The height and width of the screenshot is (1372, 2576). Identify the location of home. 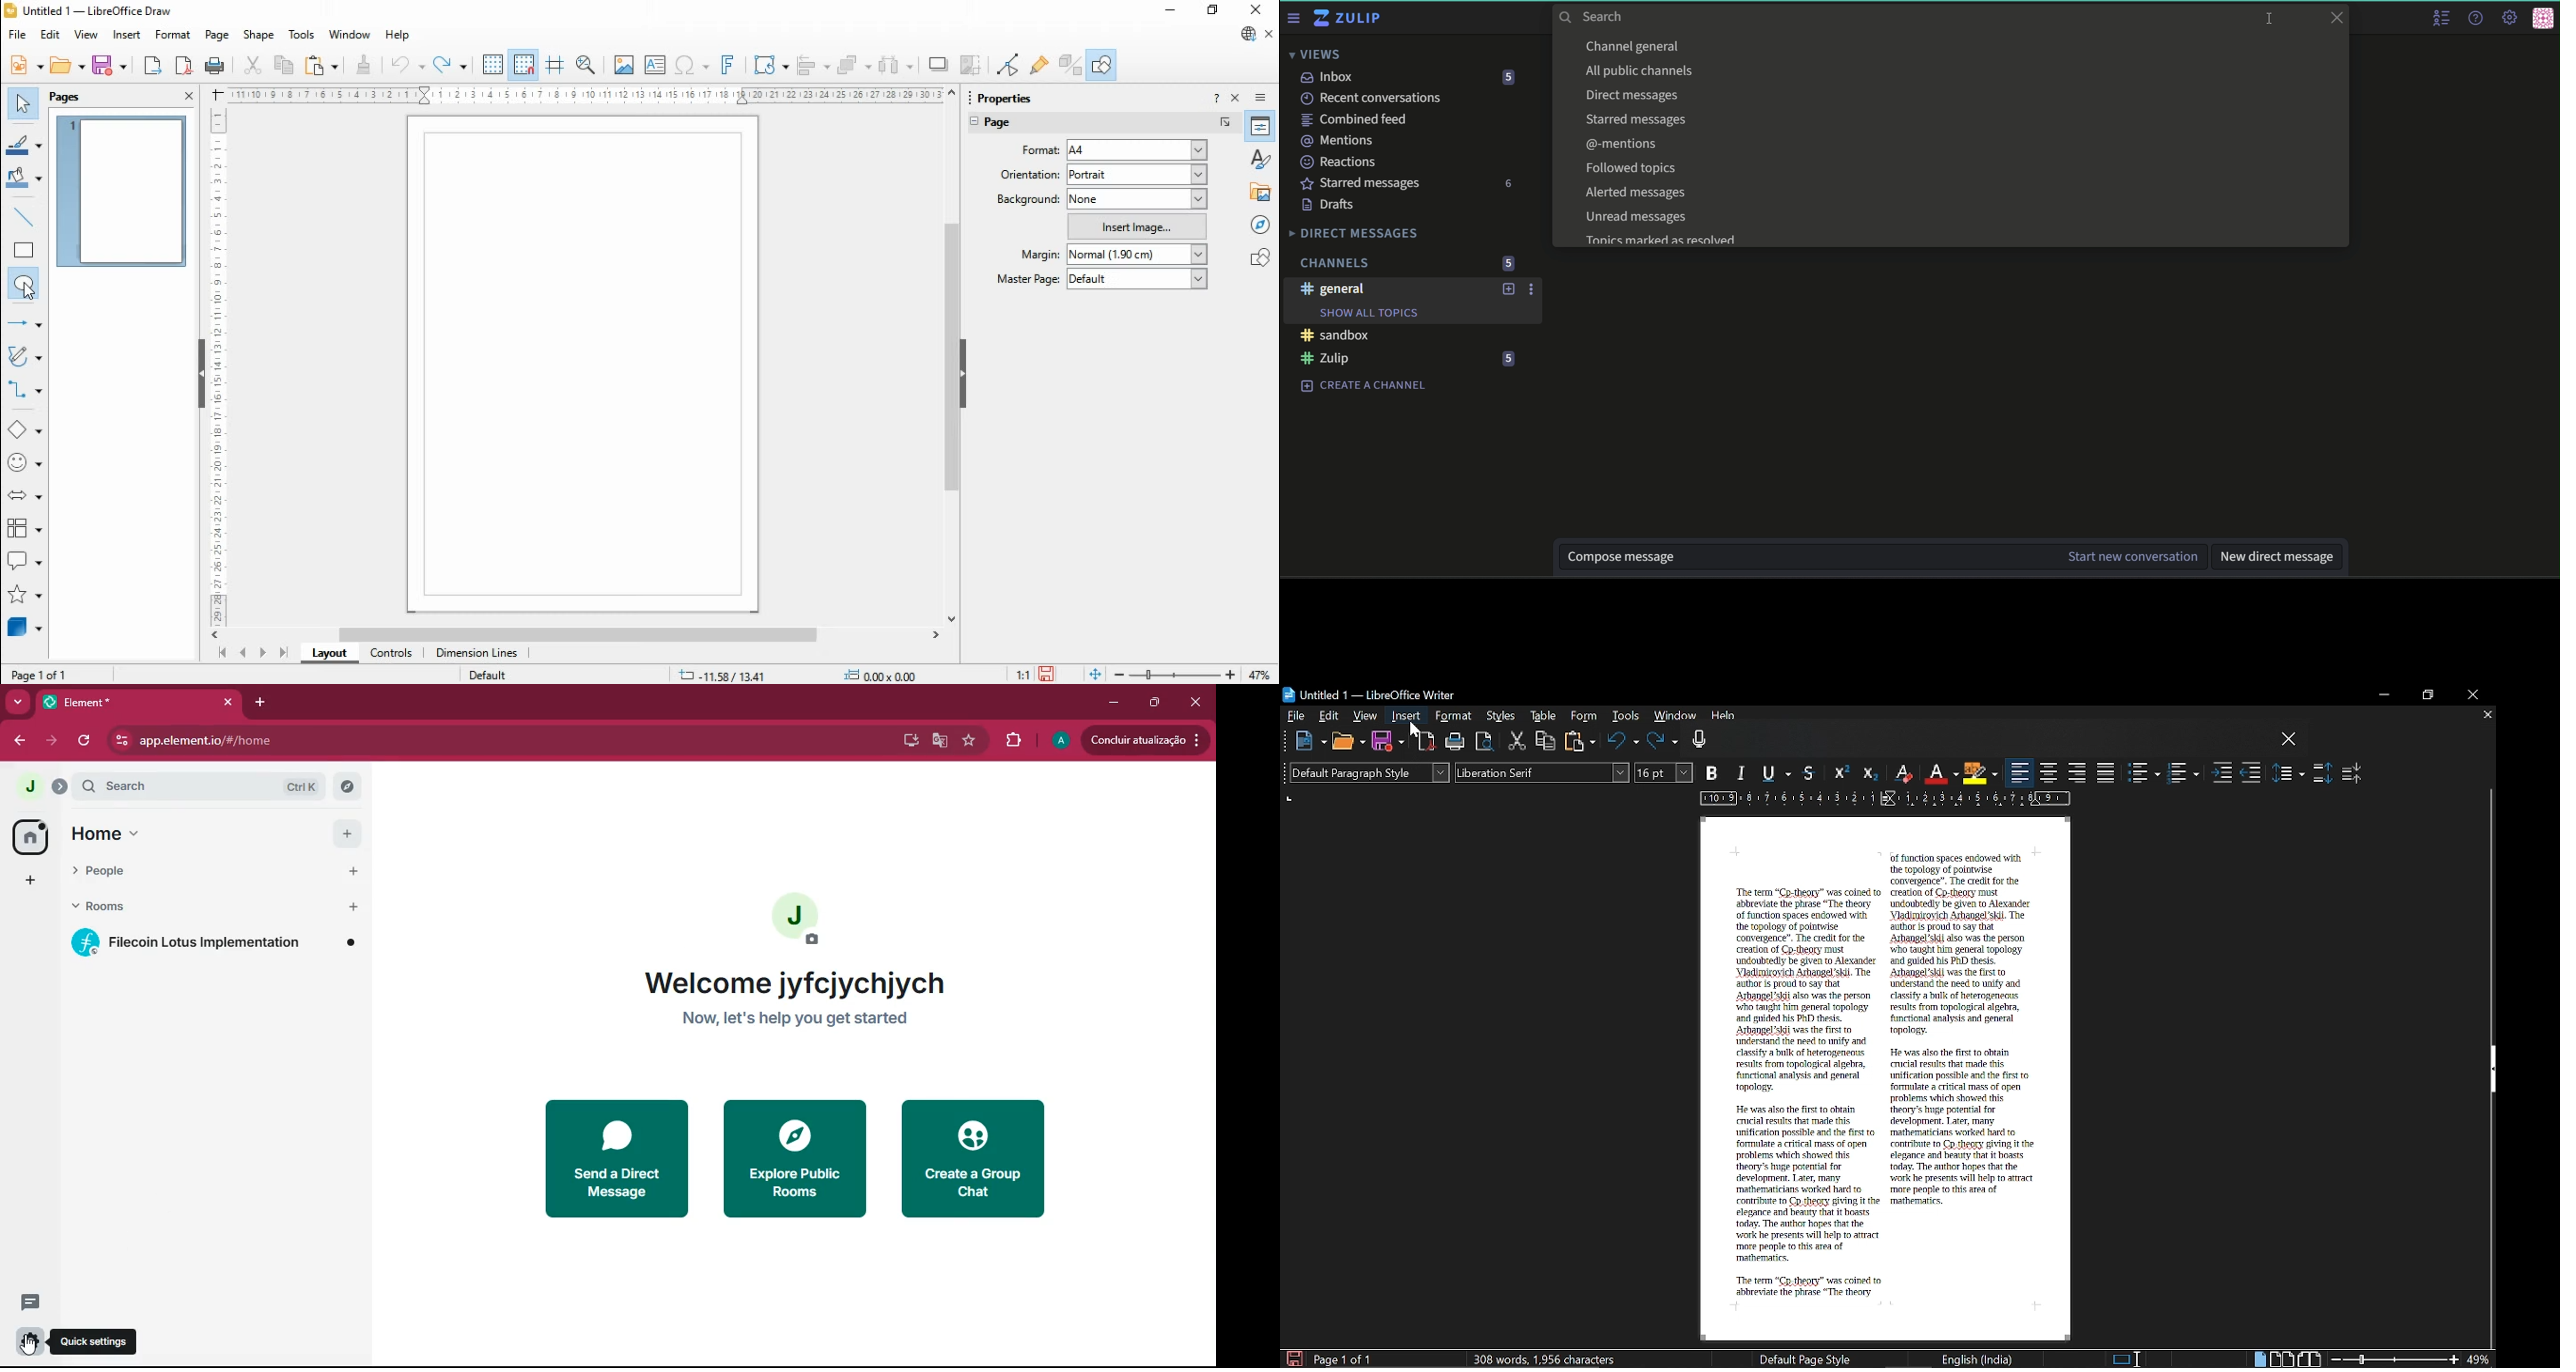
(118, 832).